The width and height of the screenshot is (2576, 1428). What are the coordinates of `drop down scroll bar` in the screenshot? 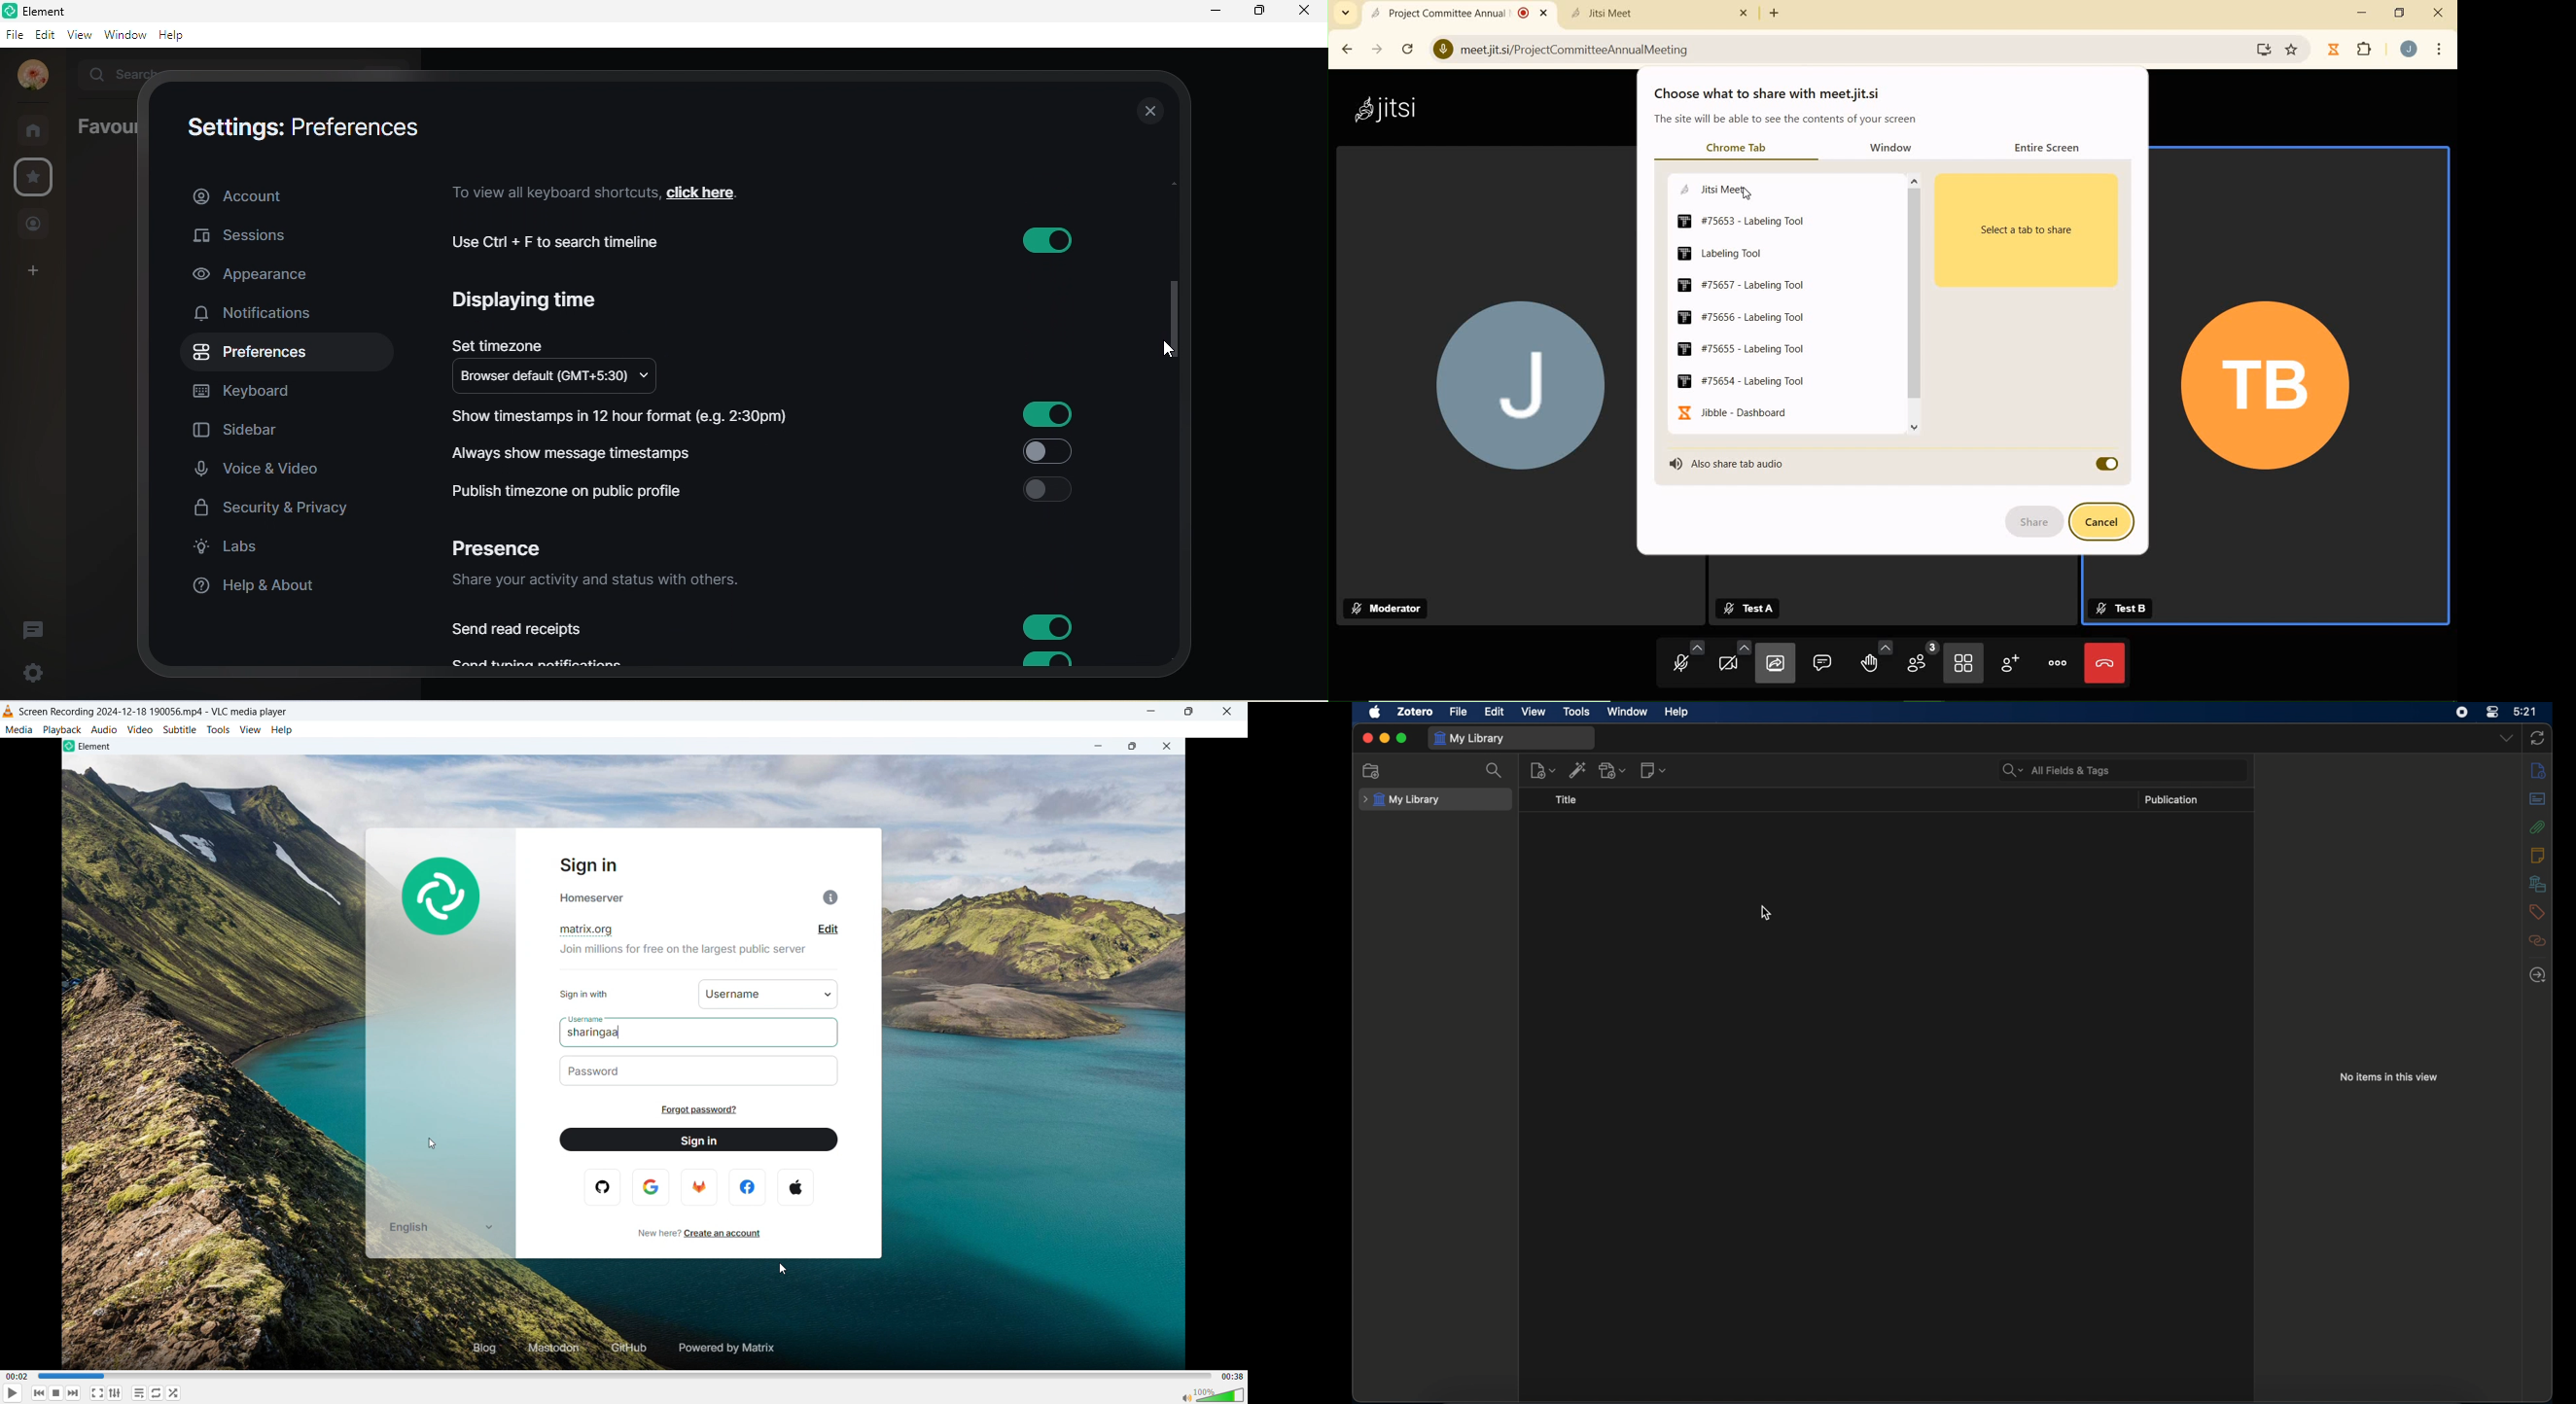 It's located at (1170, 316).